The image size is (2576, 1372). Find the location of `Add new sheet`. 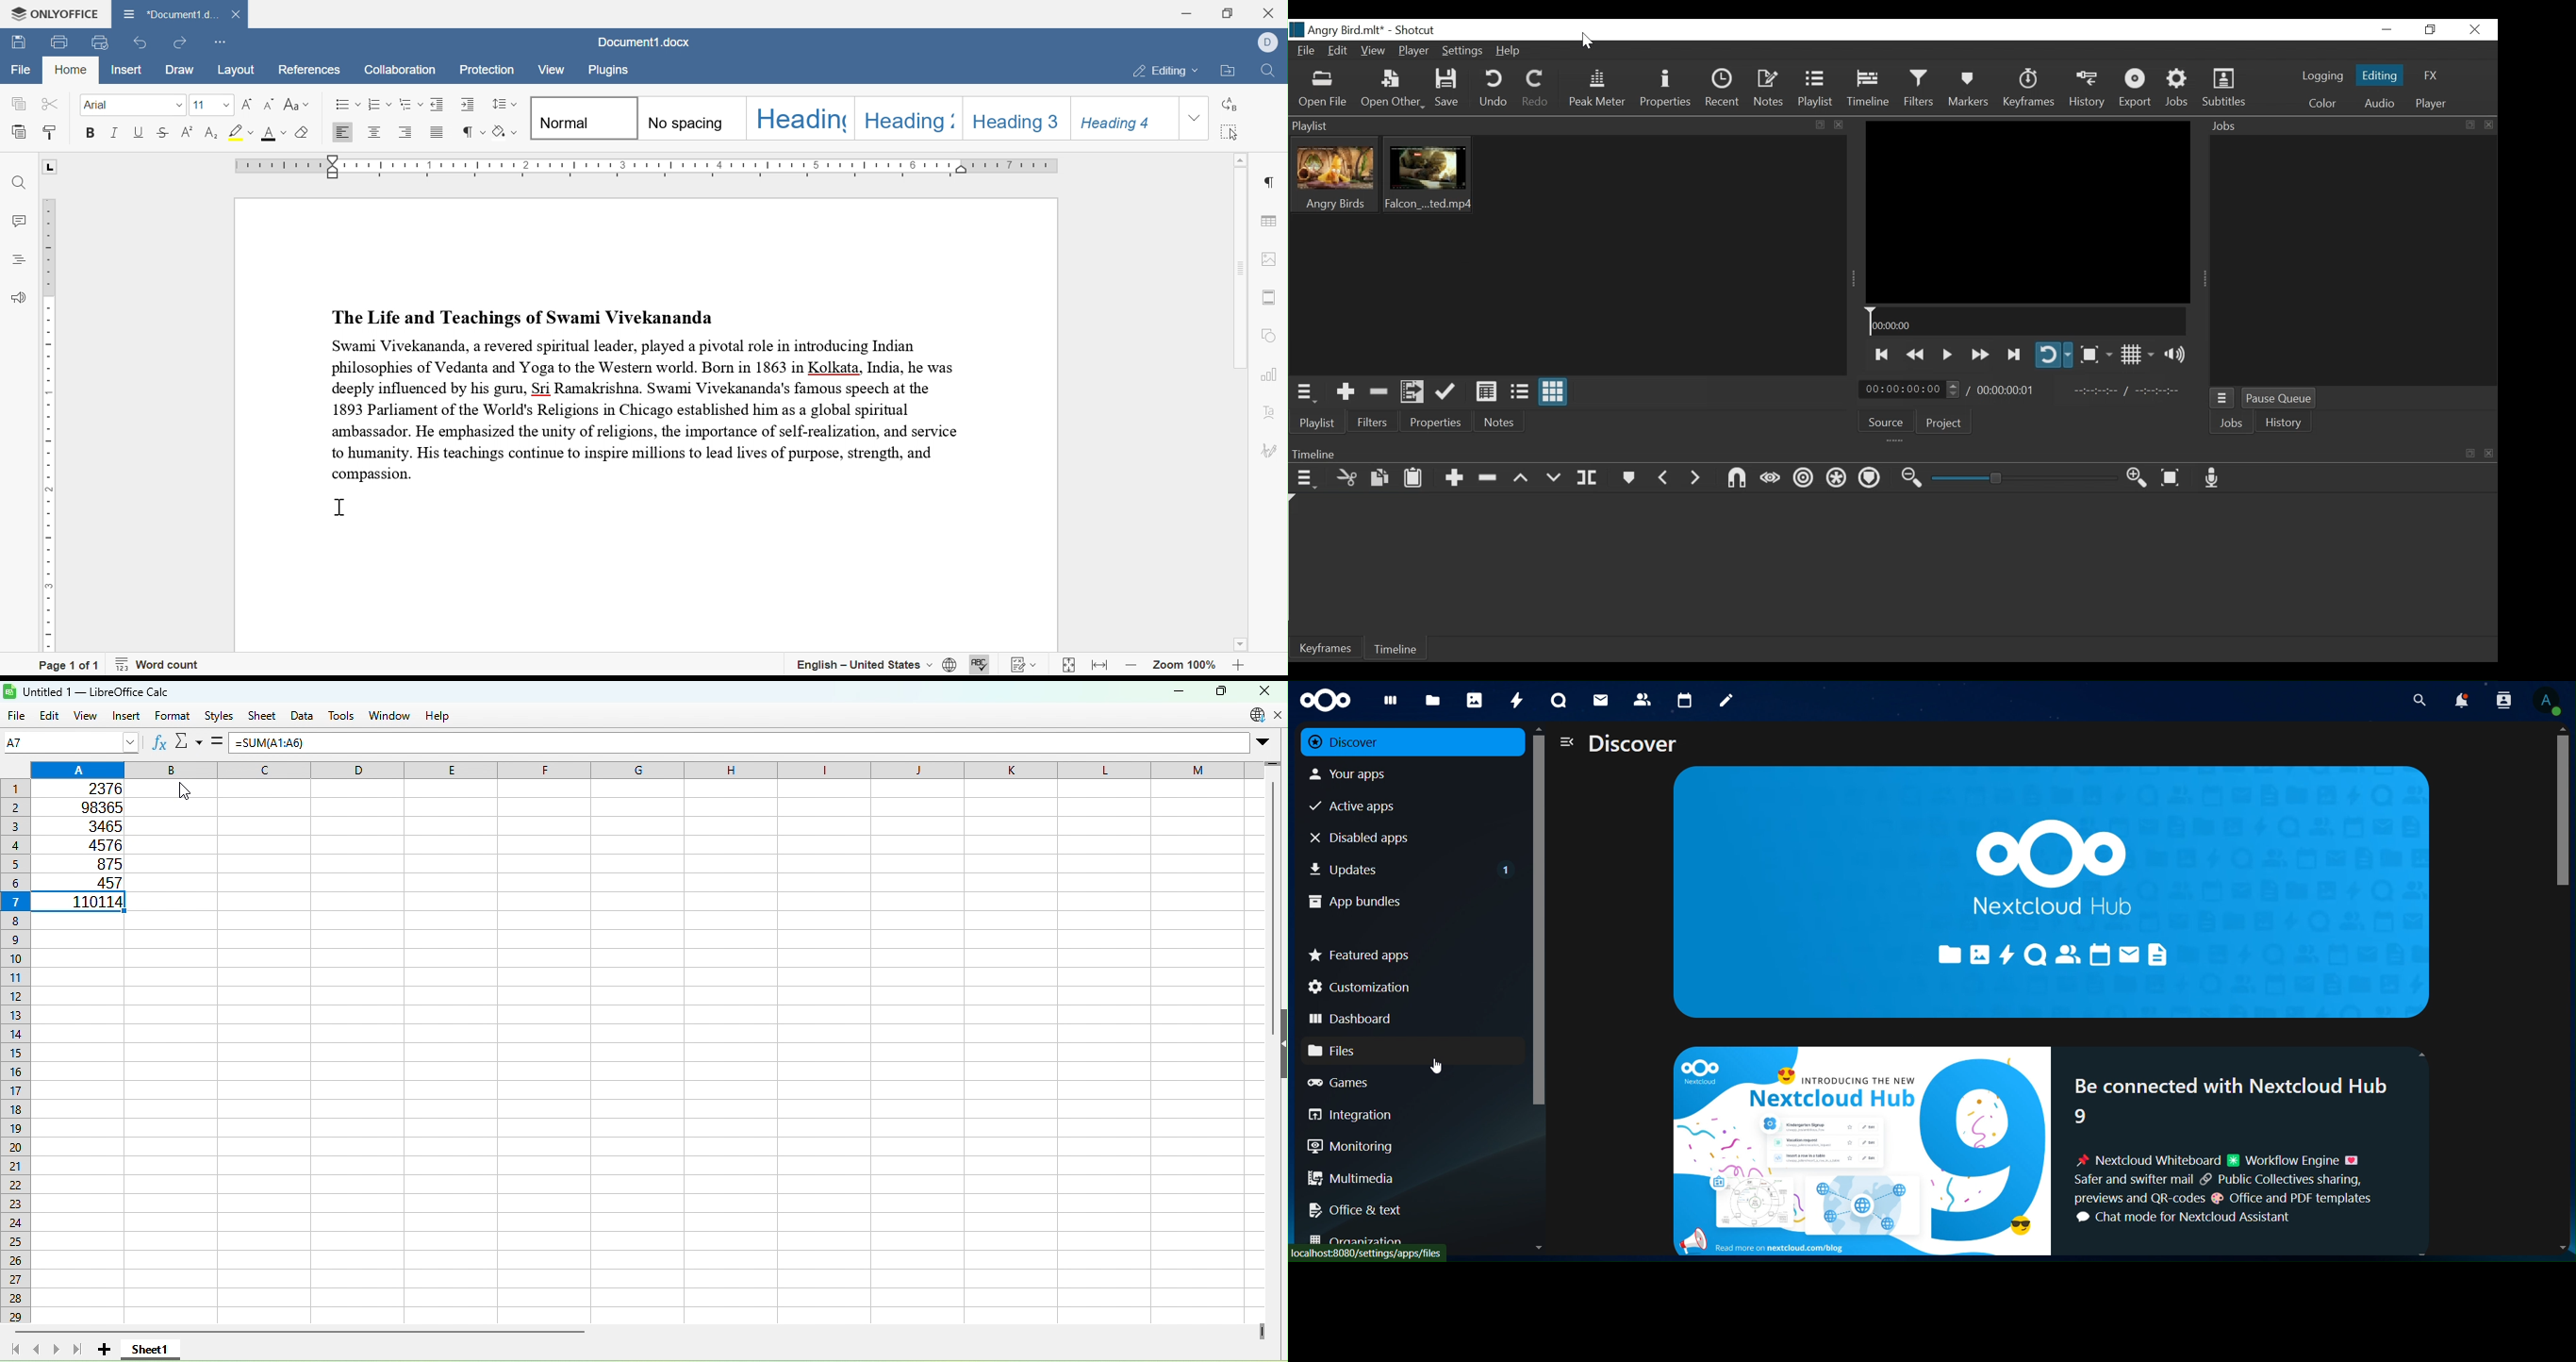

Add new sheet is located at coordinates (105, 1352).